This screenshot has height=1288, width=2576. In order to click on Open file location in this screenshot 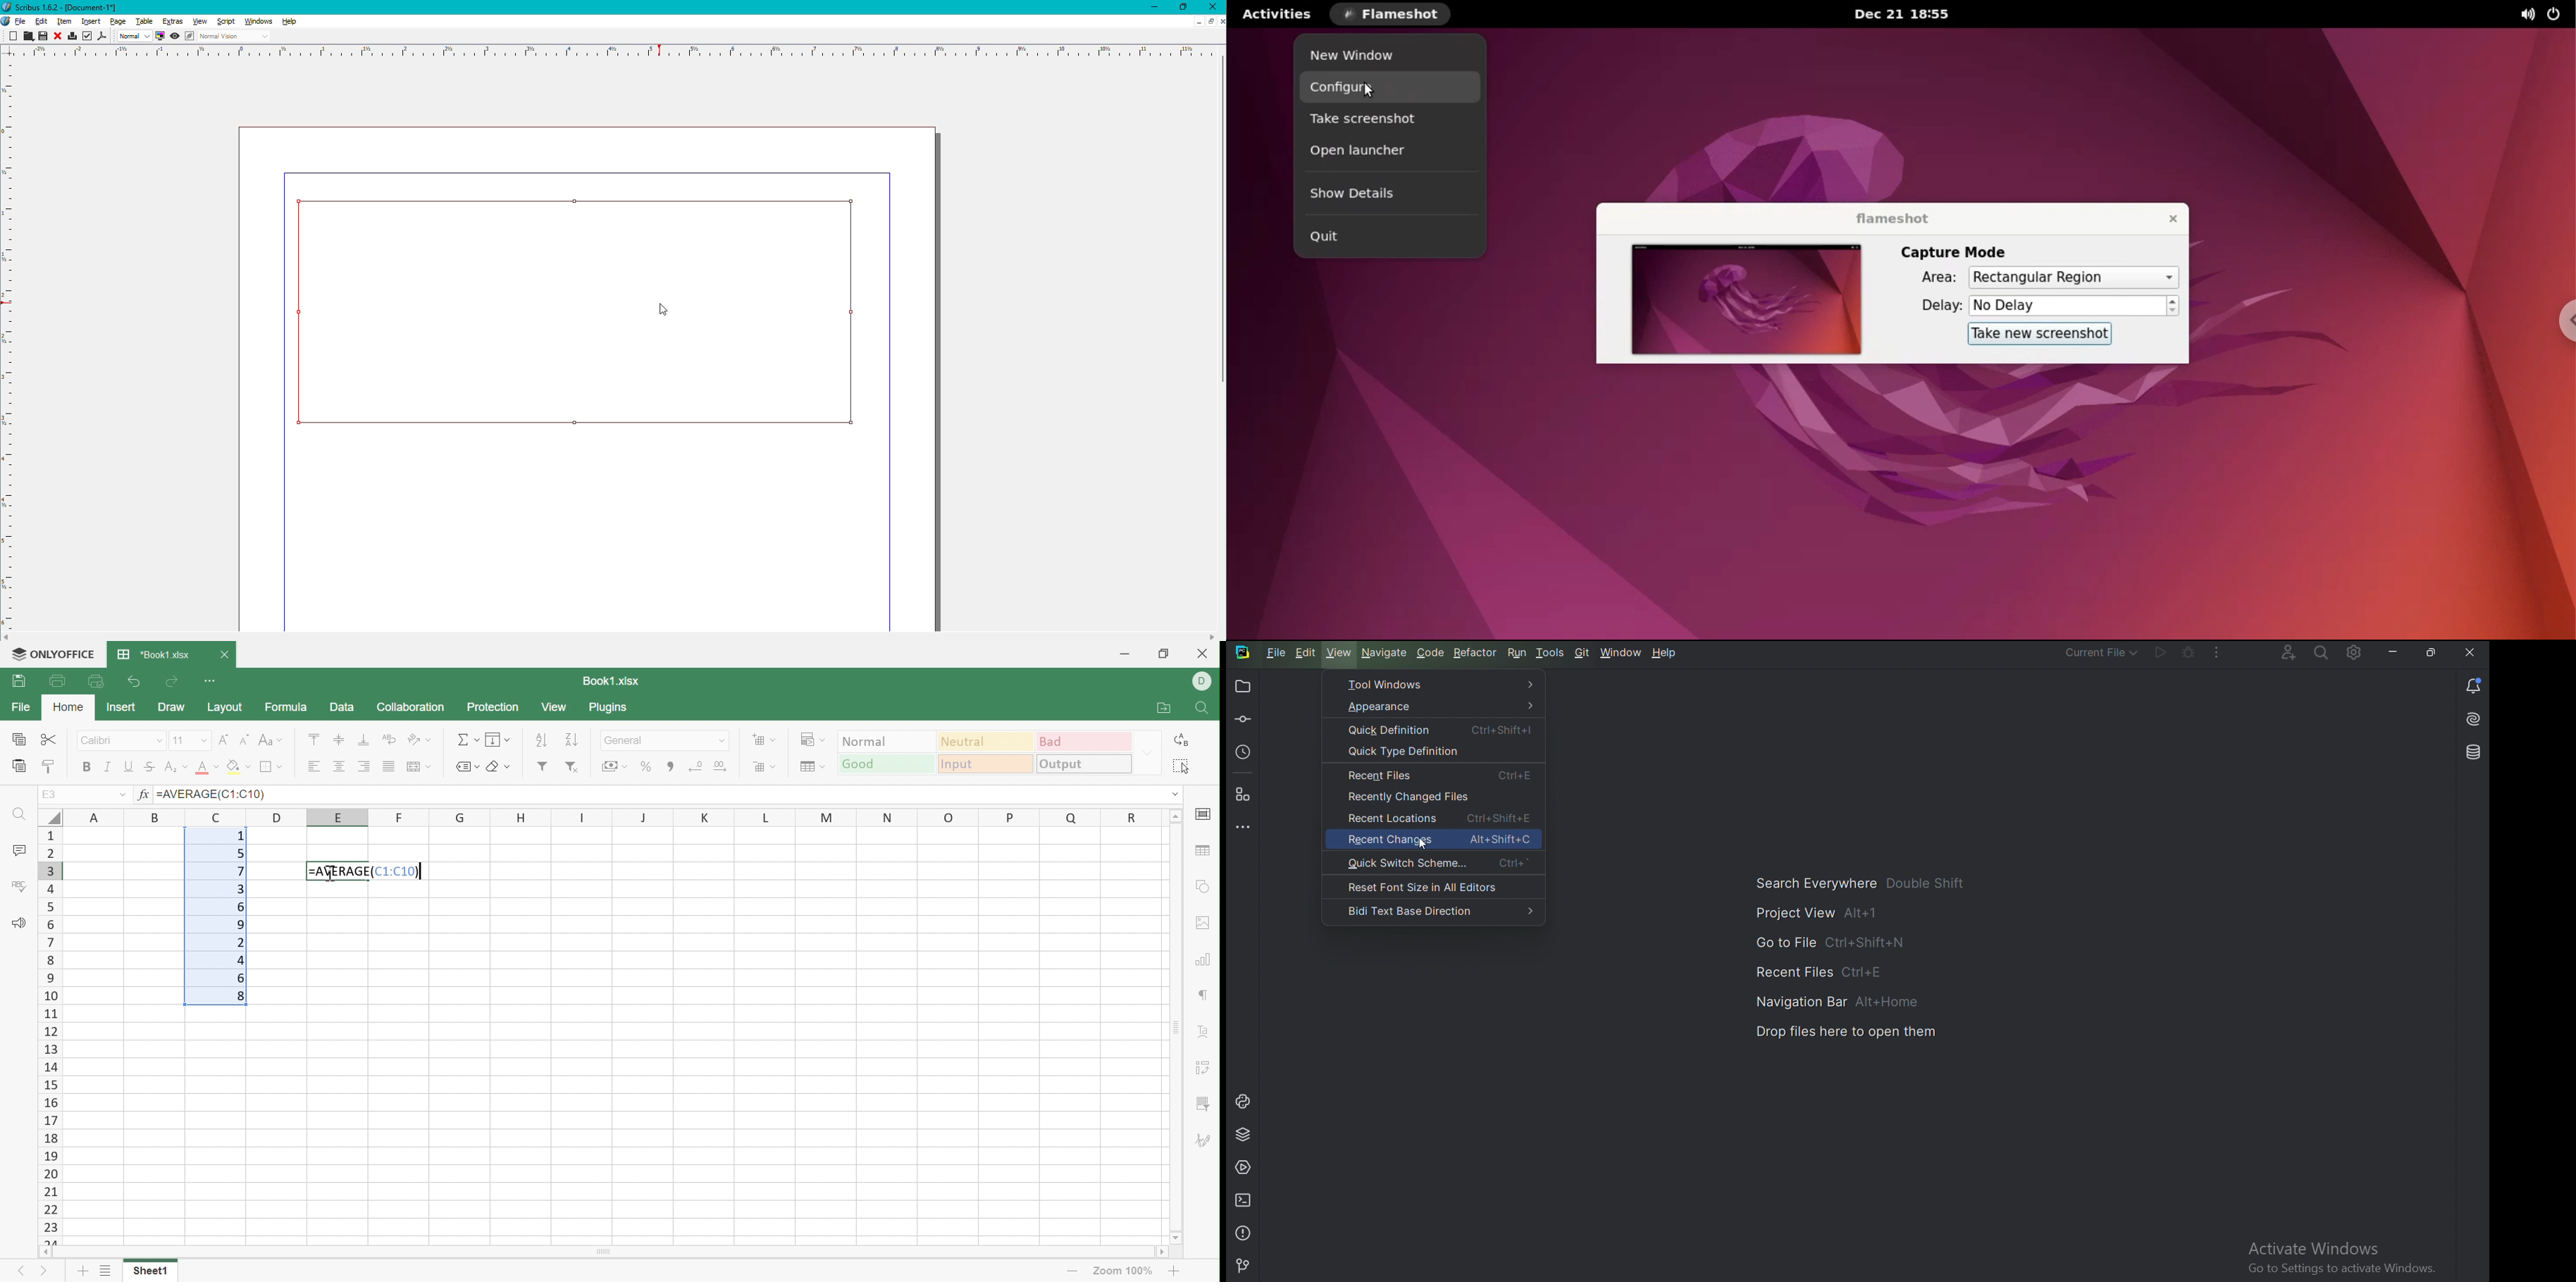, I will do `click(1167, 709)`.